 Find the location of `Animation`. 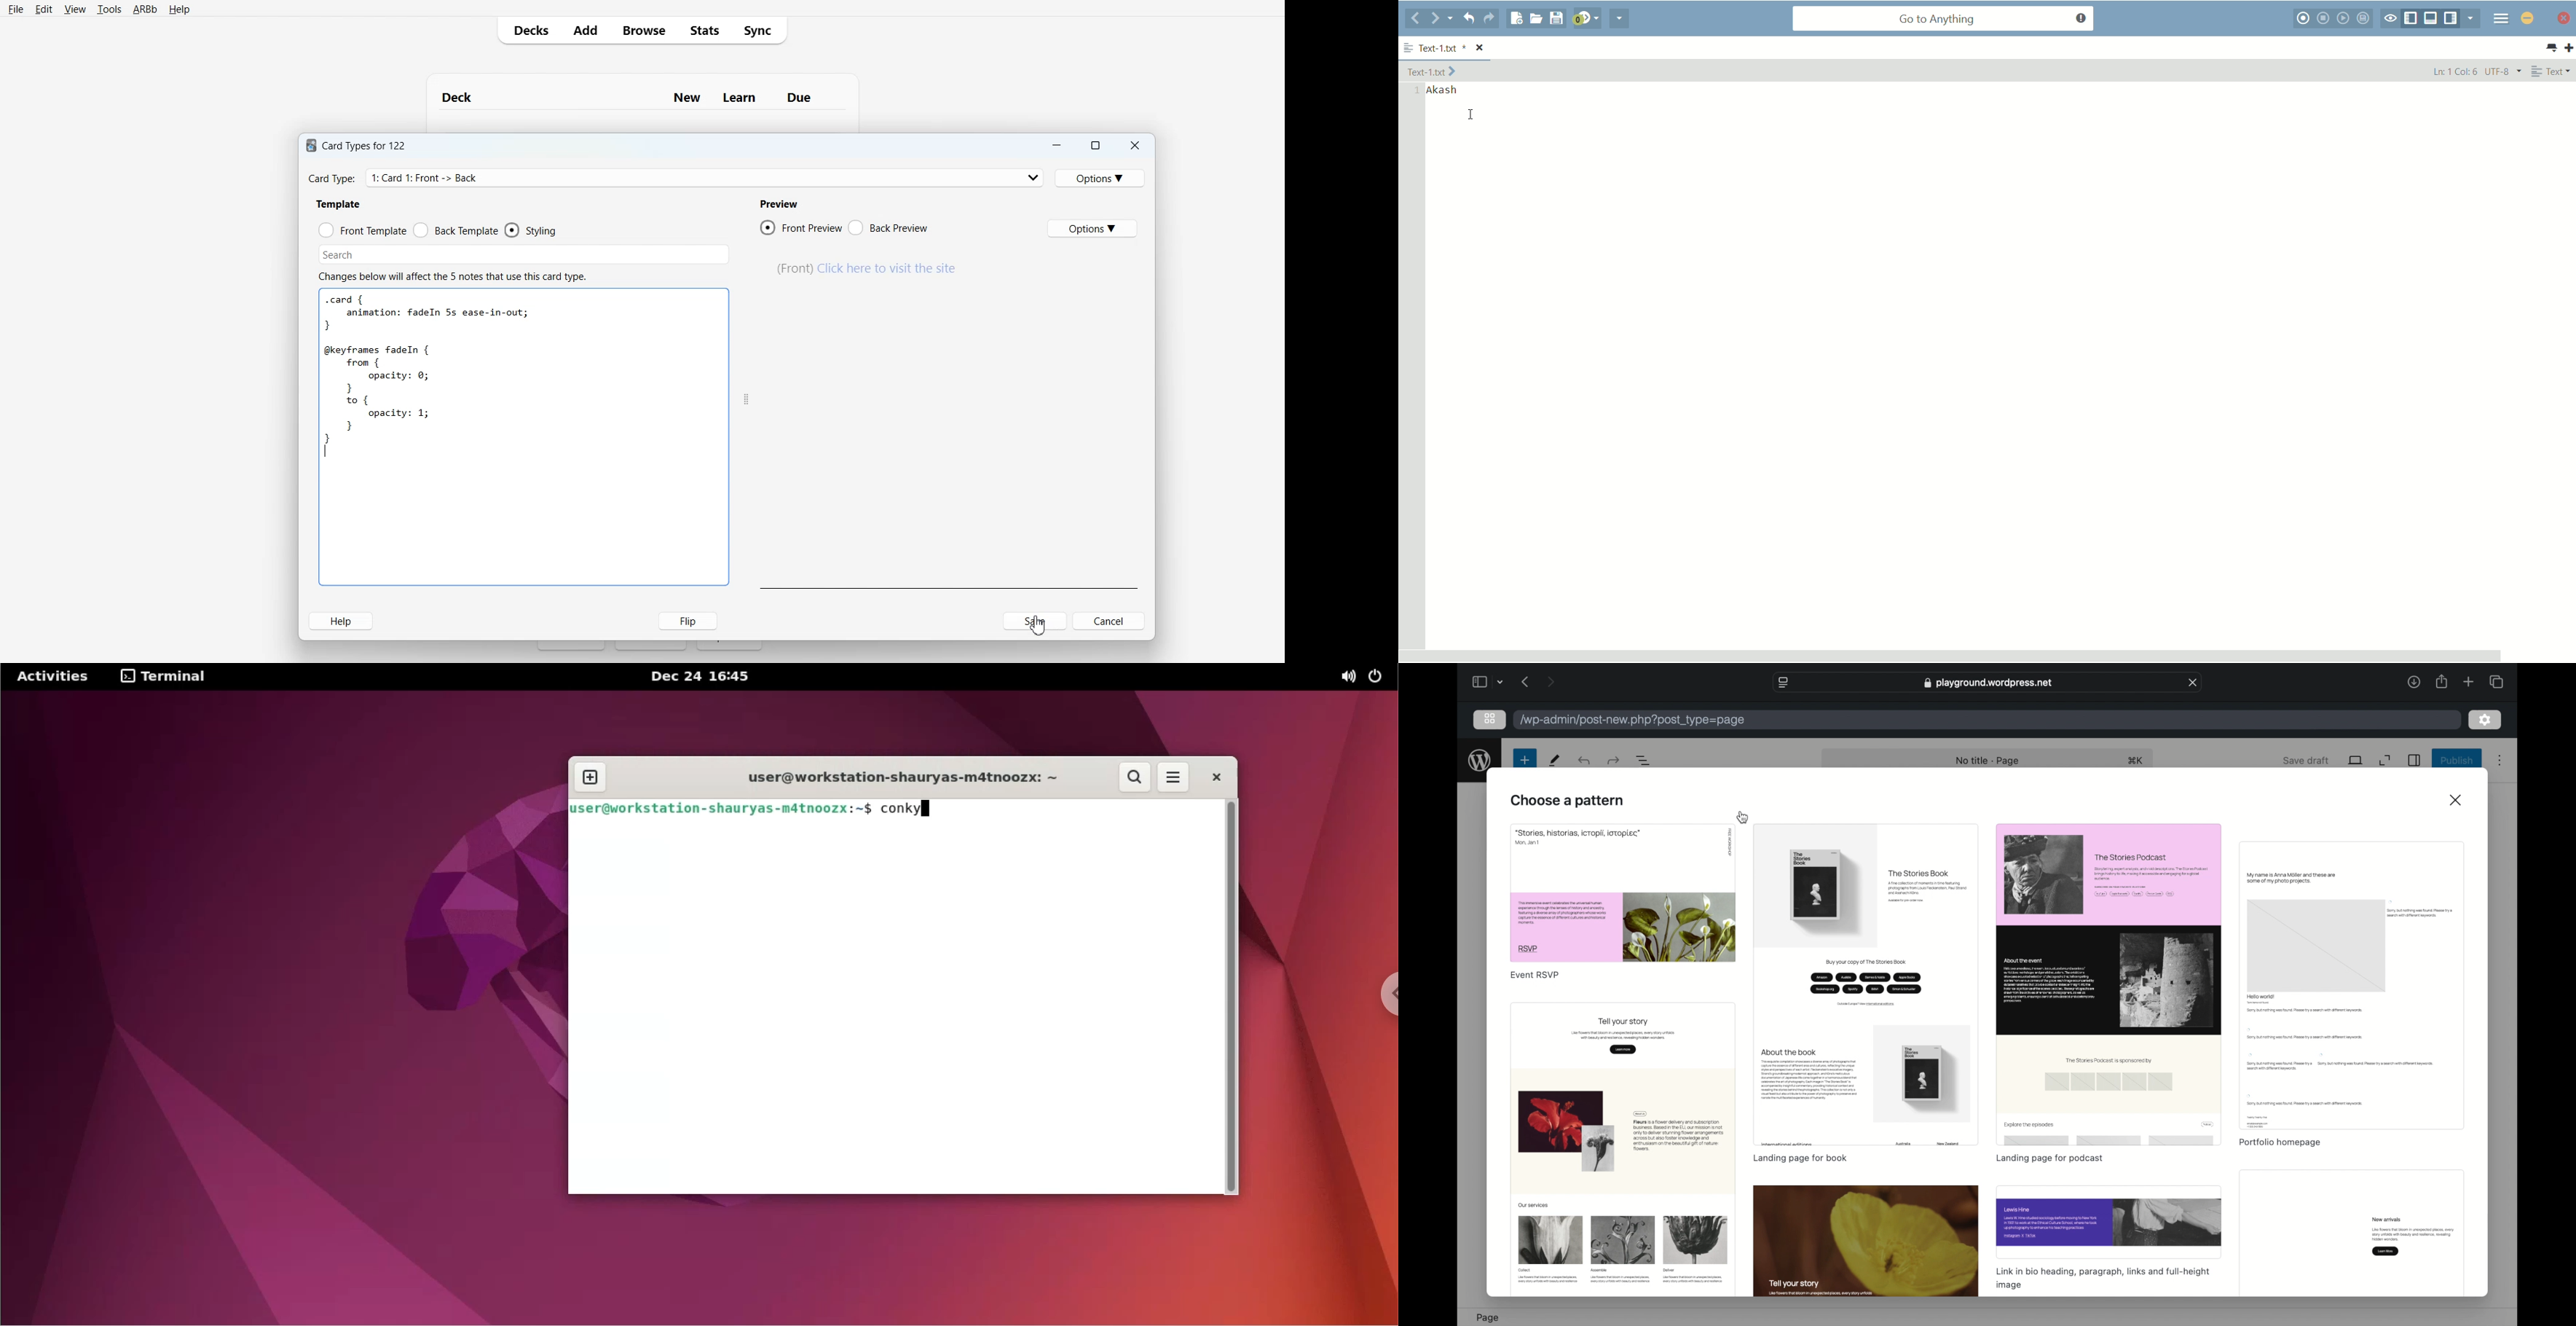

Animation is located at coordinates (864, 268).